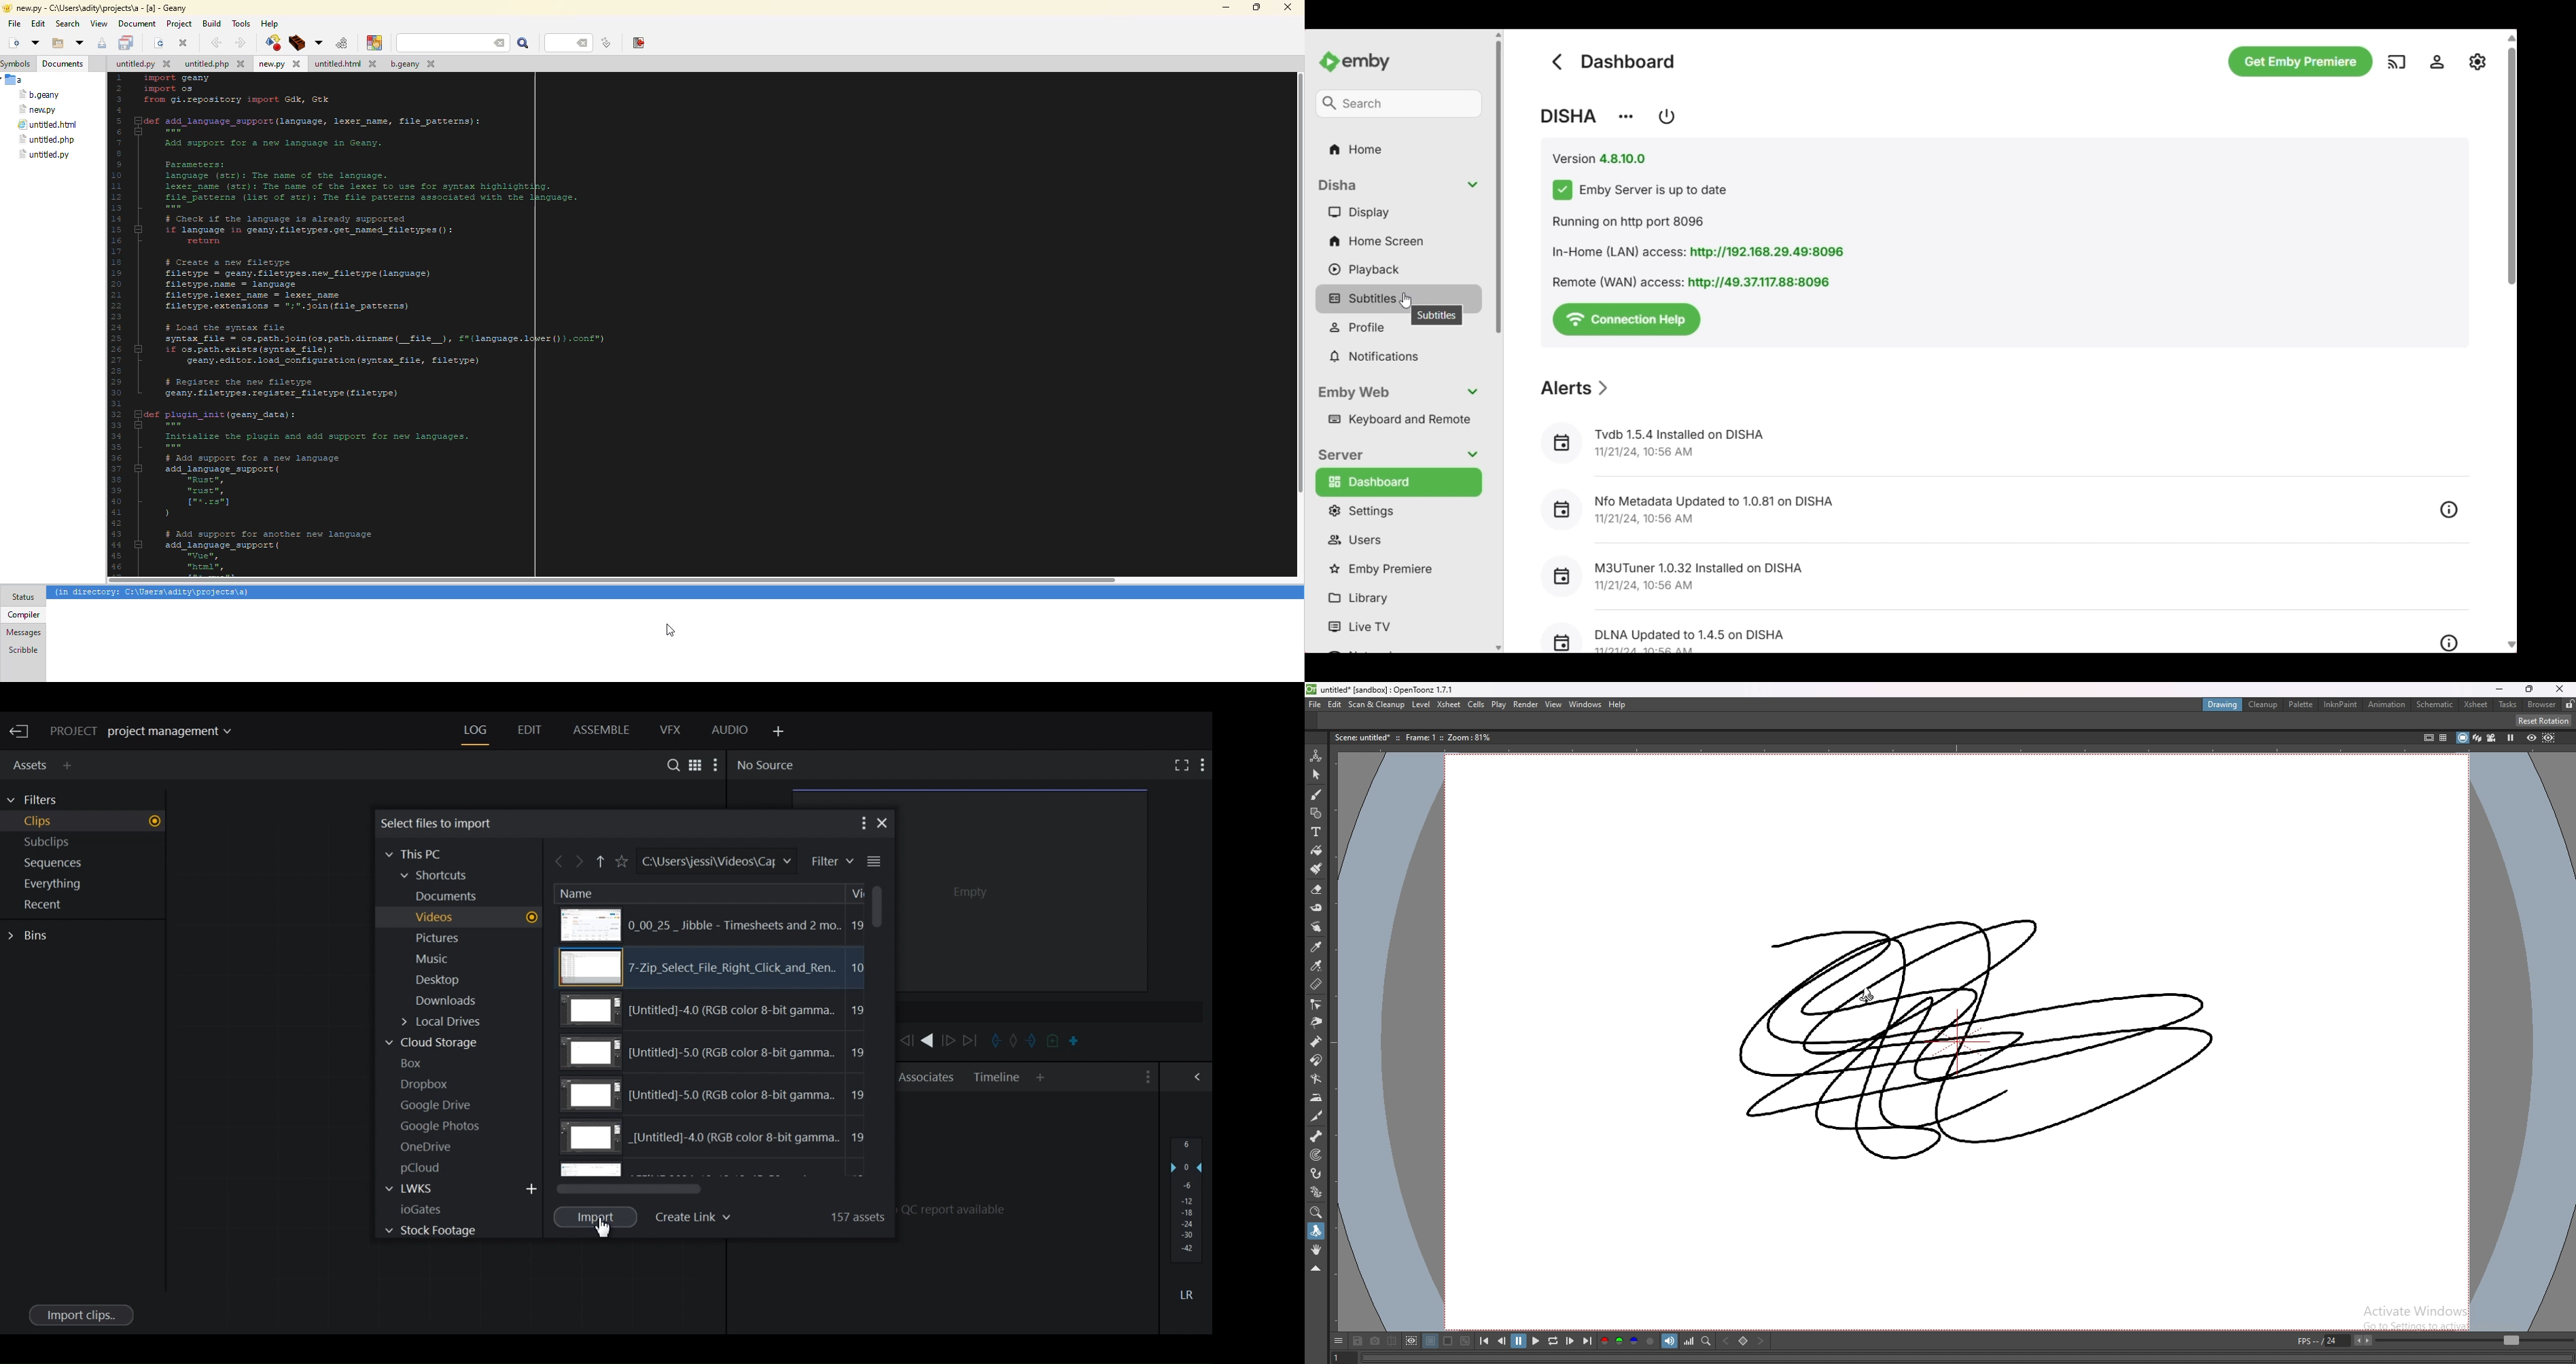 The height and width of the screenshot is (1372, 2576). I want to click on edit, so click(37, 24).